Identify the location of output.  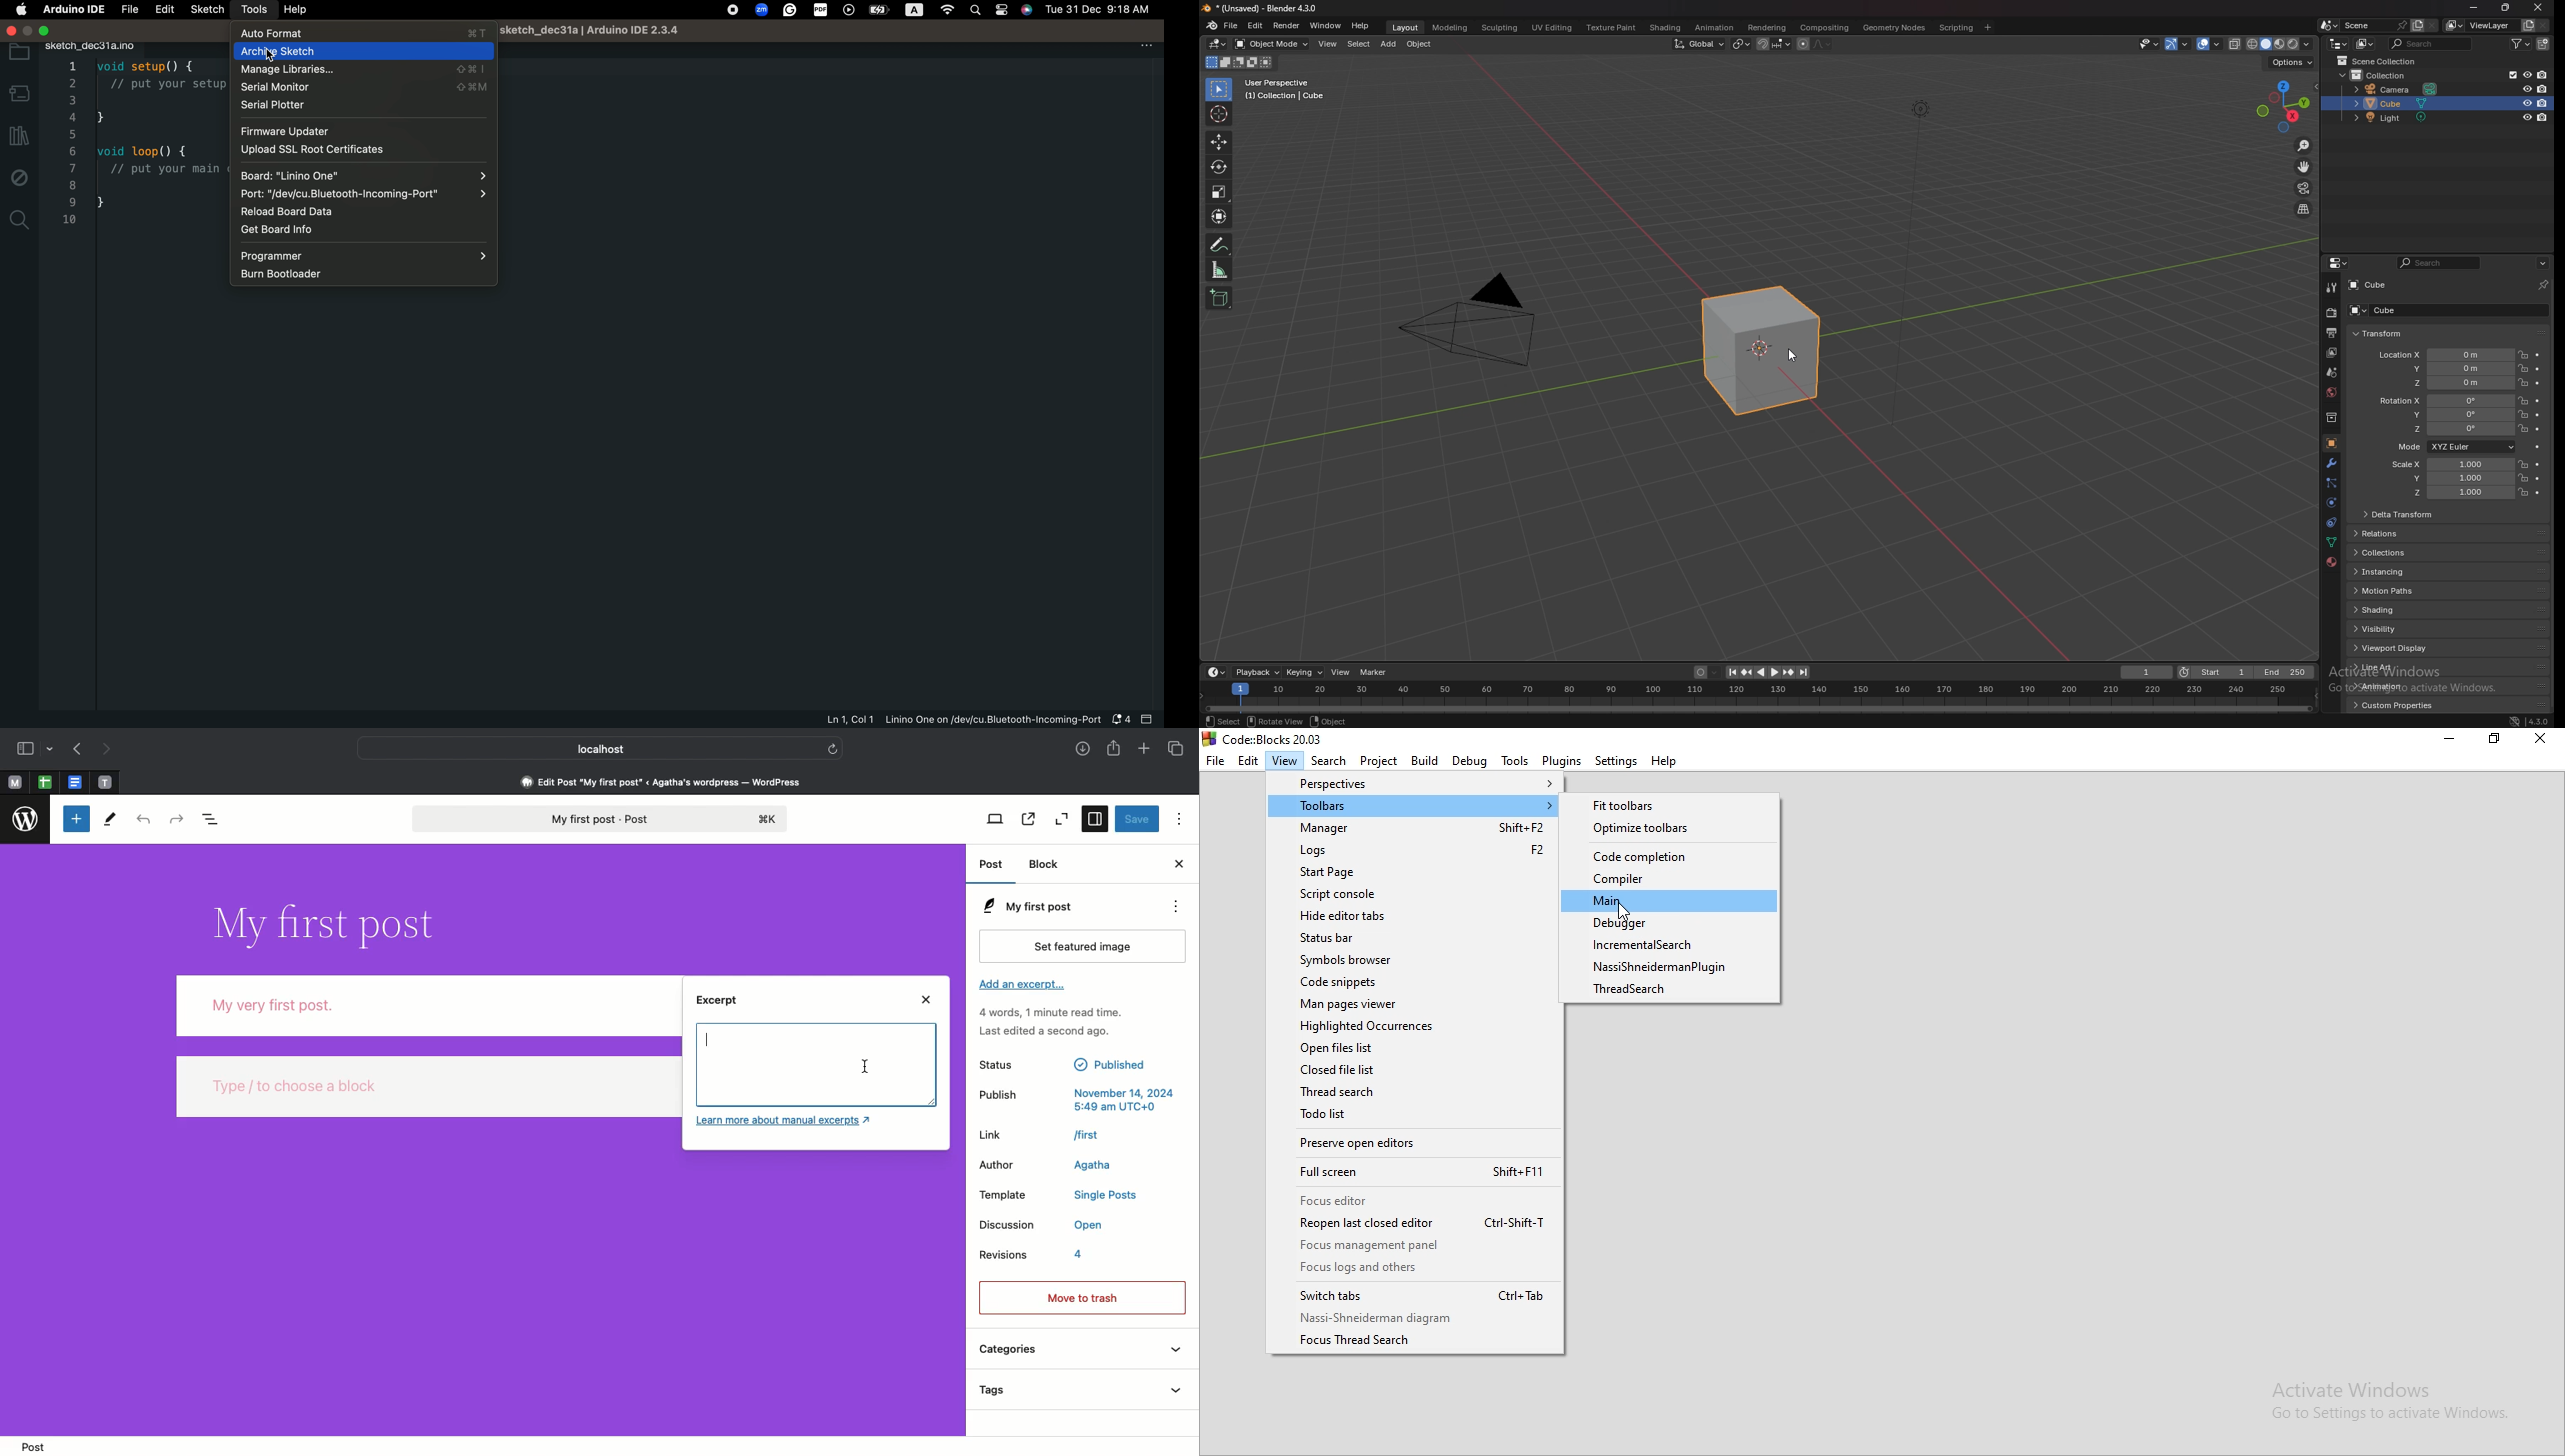
(2333, 332).